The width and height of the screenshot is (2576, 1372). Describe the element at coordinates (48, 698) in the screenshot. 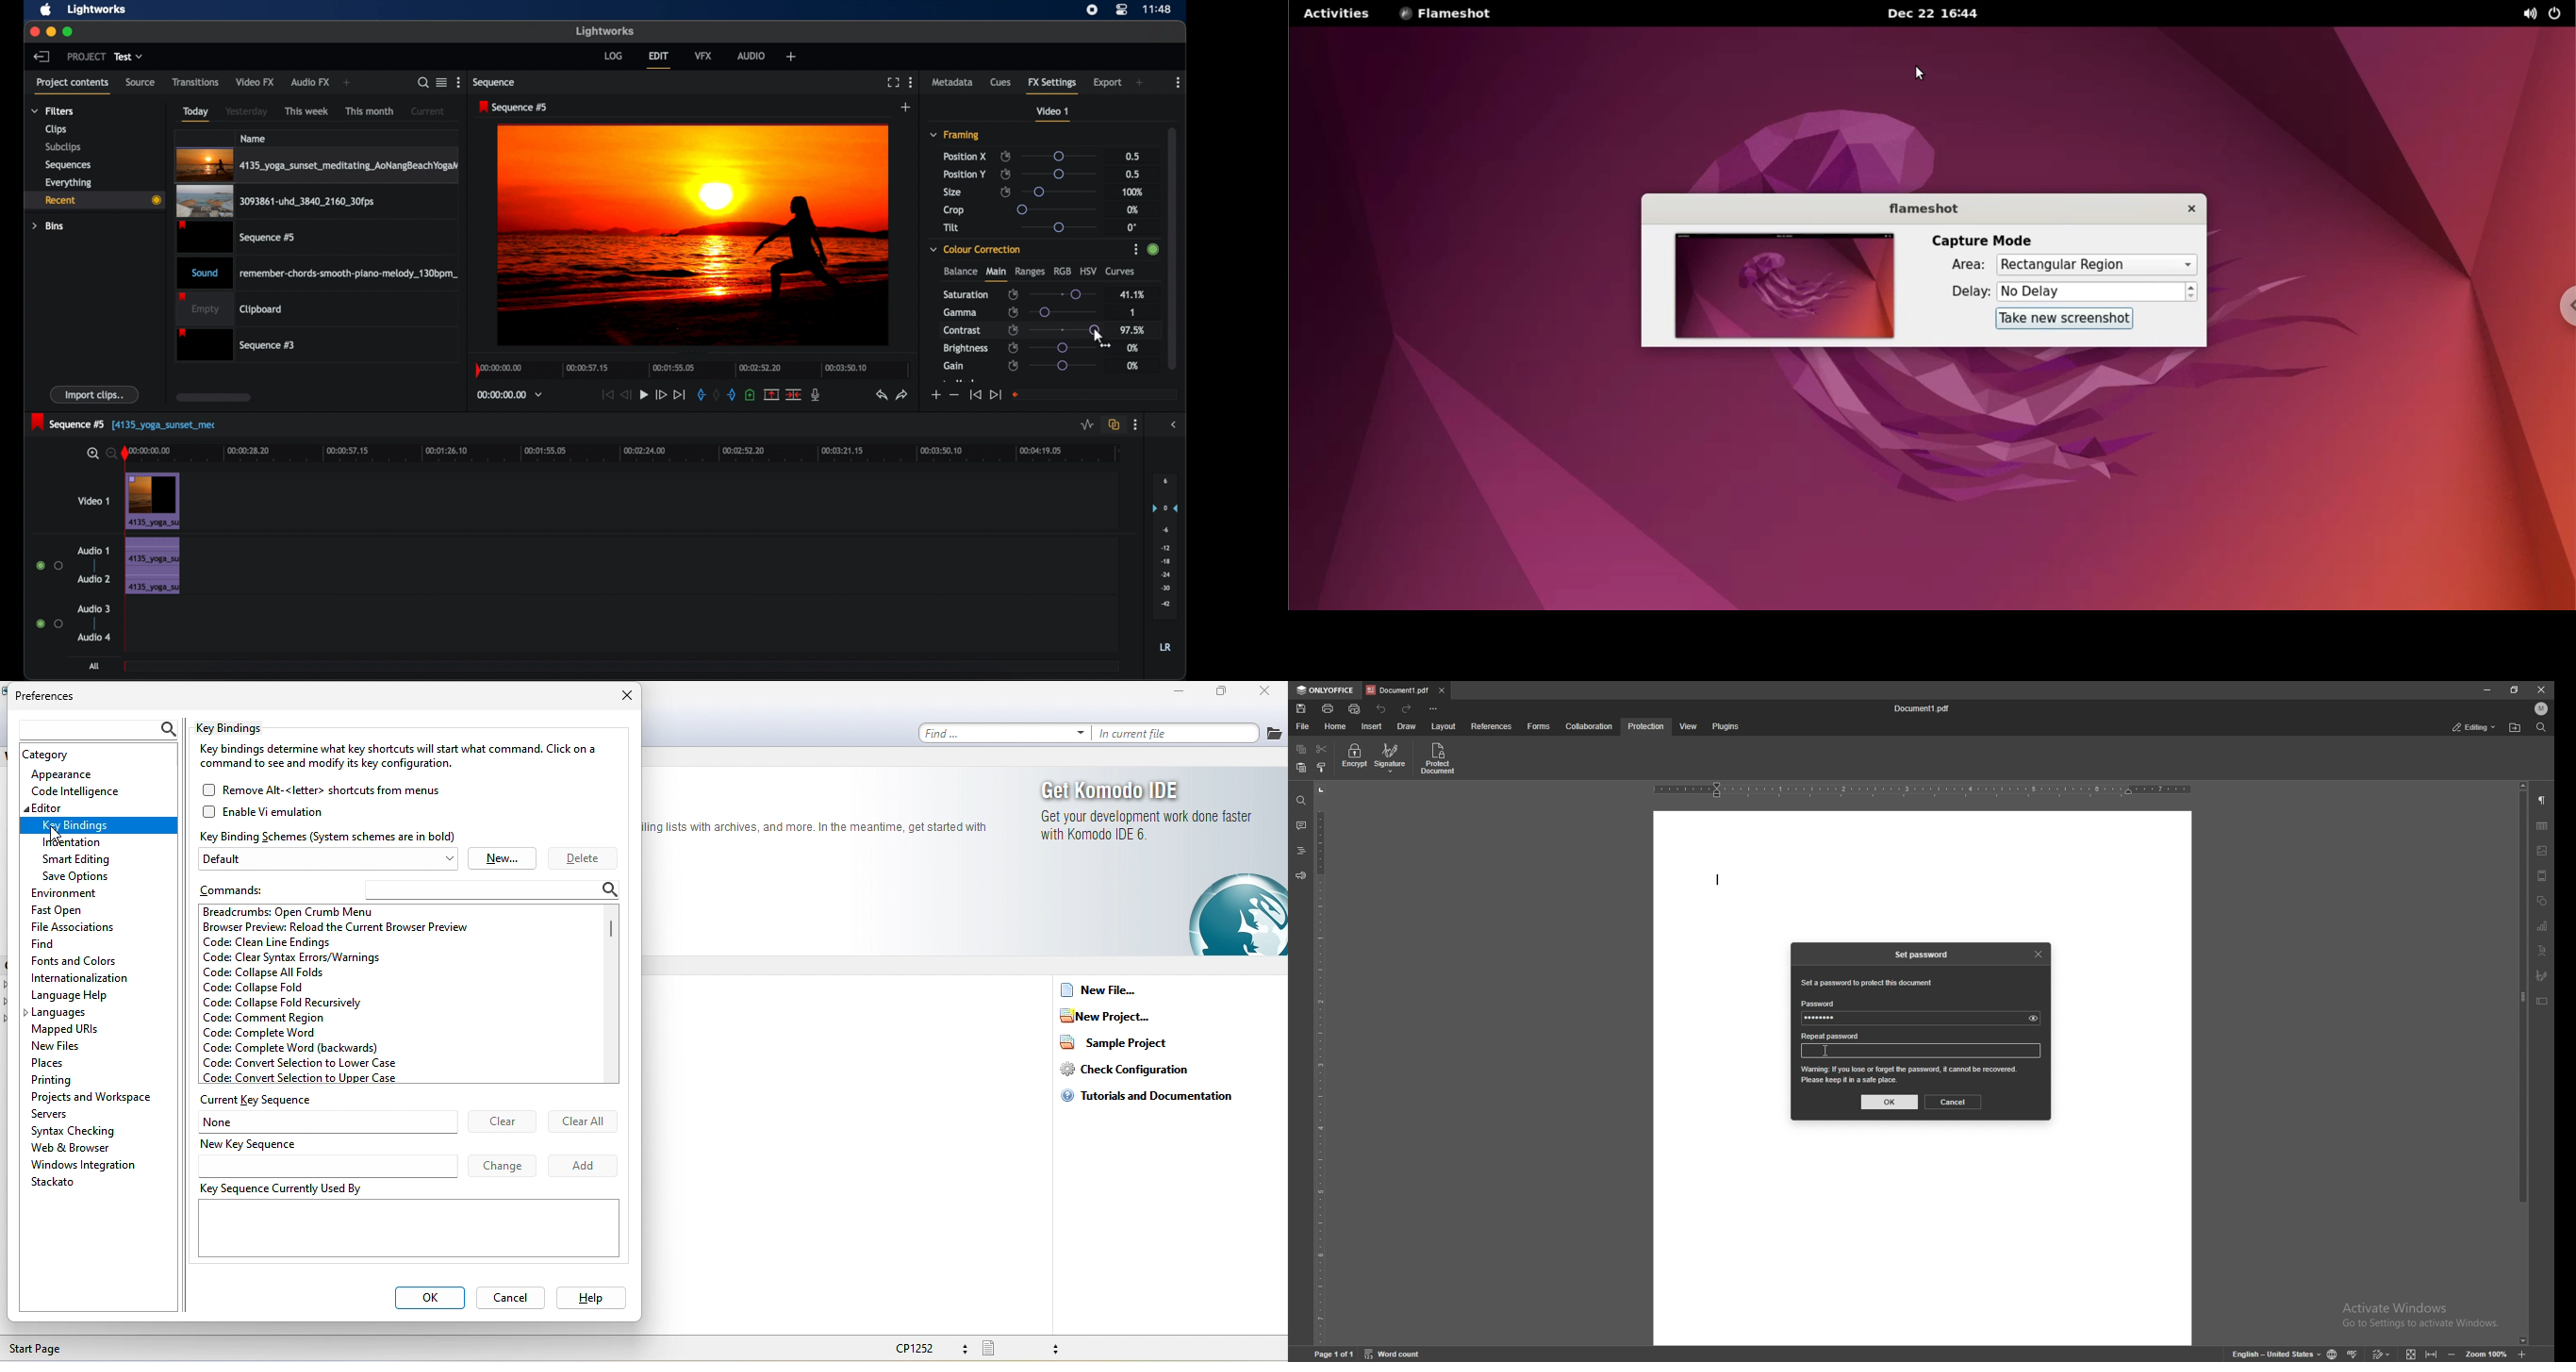

I see `preferences` at that location.